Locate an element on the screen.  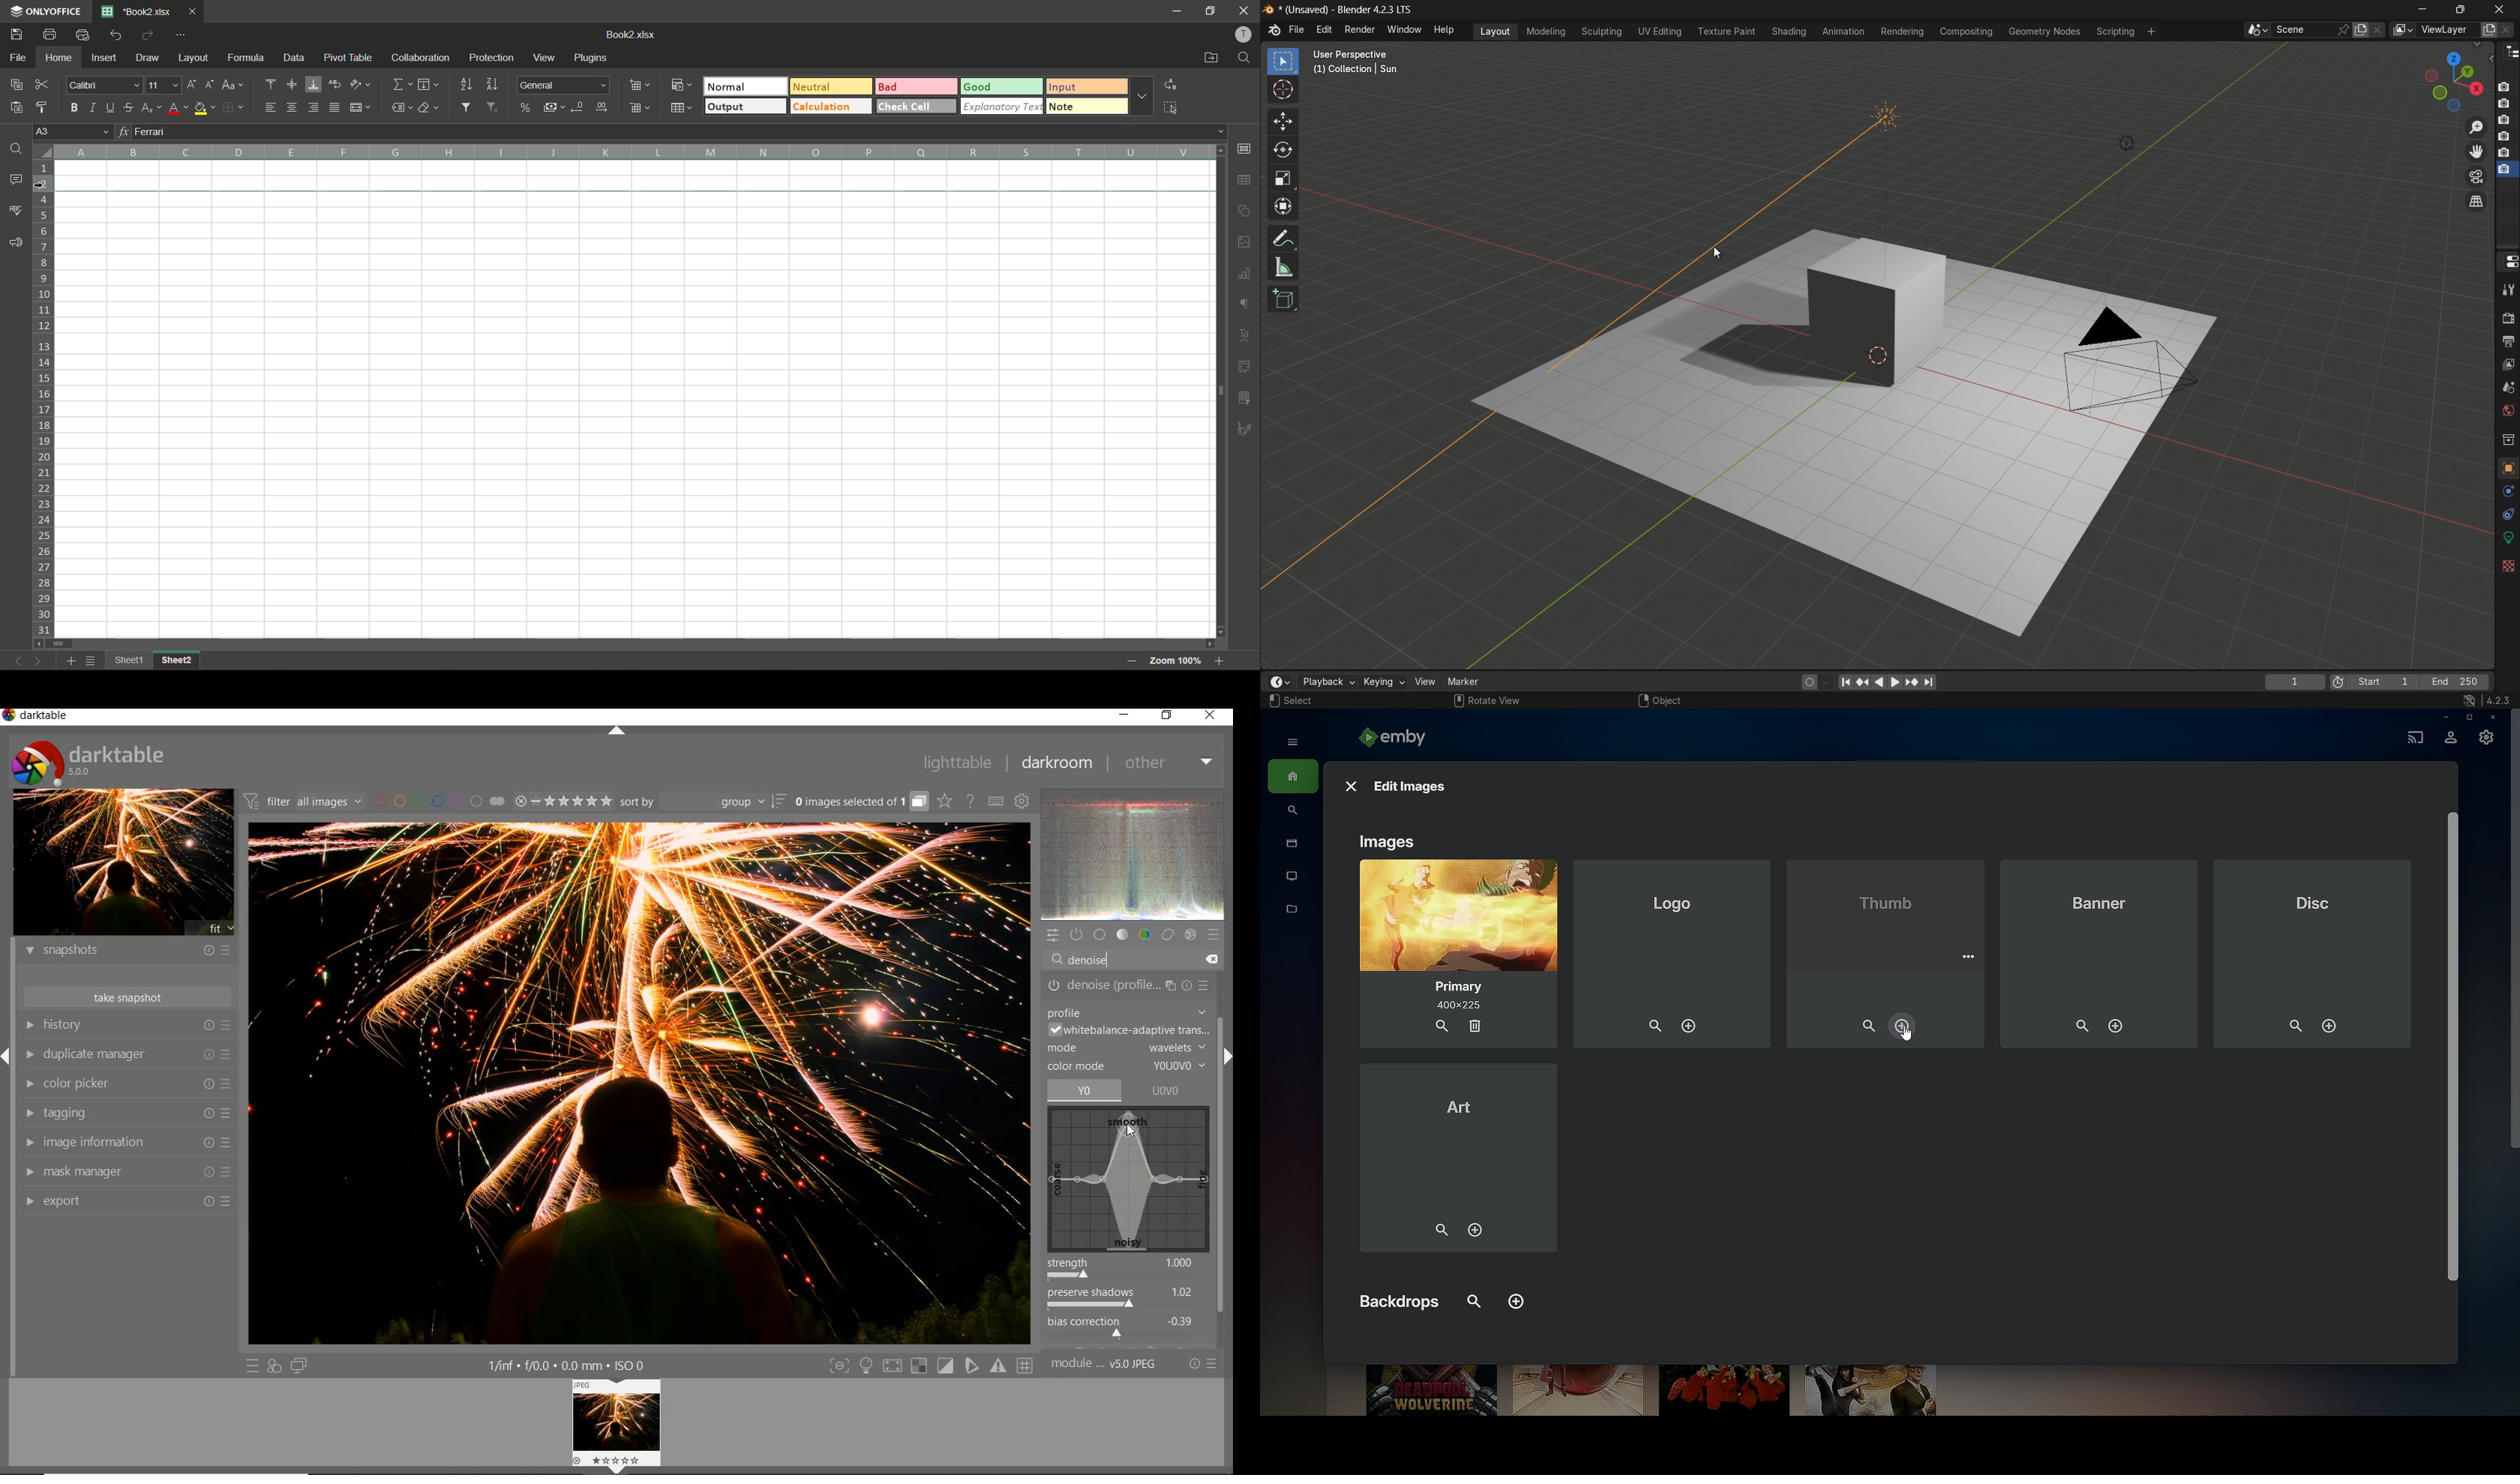
scripting is located at coordinates (2115, 31).